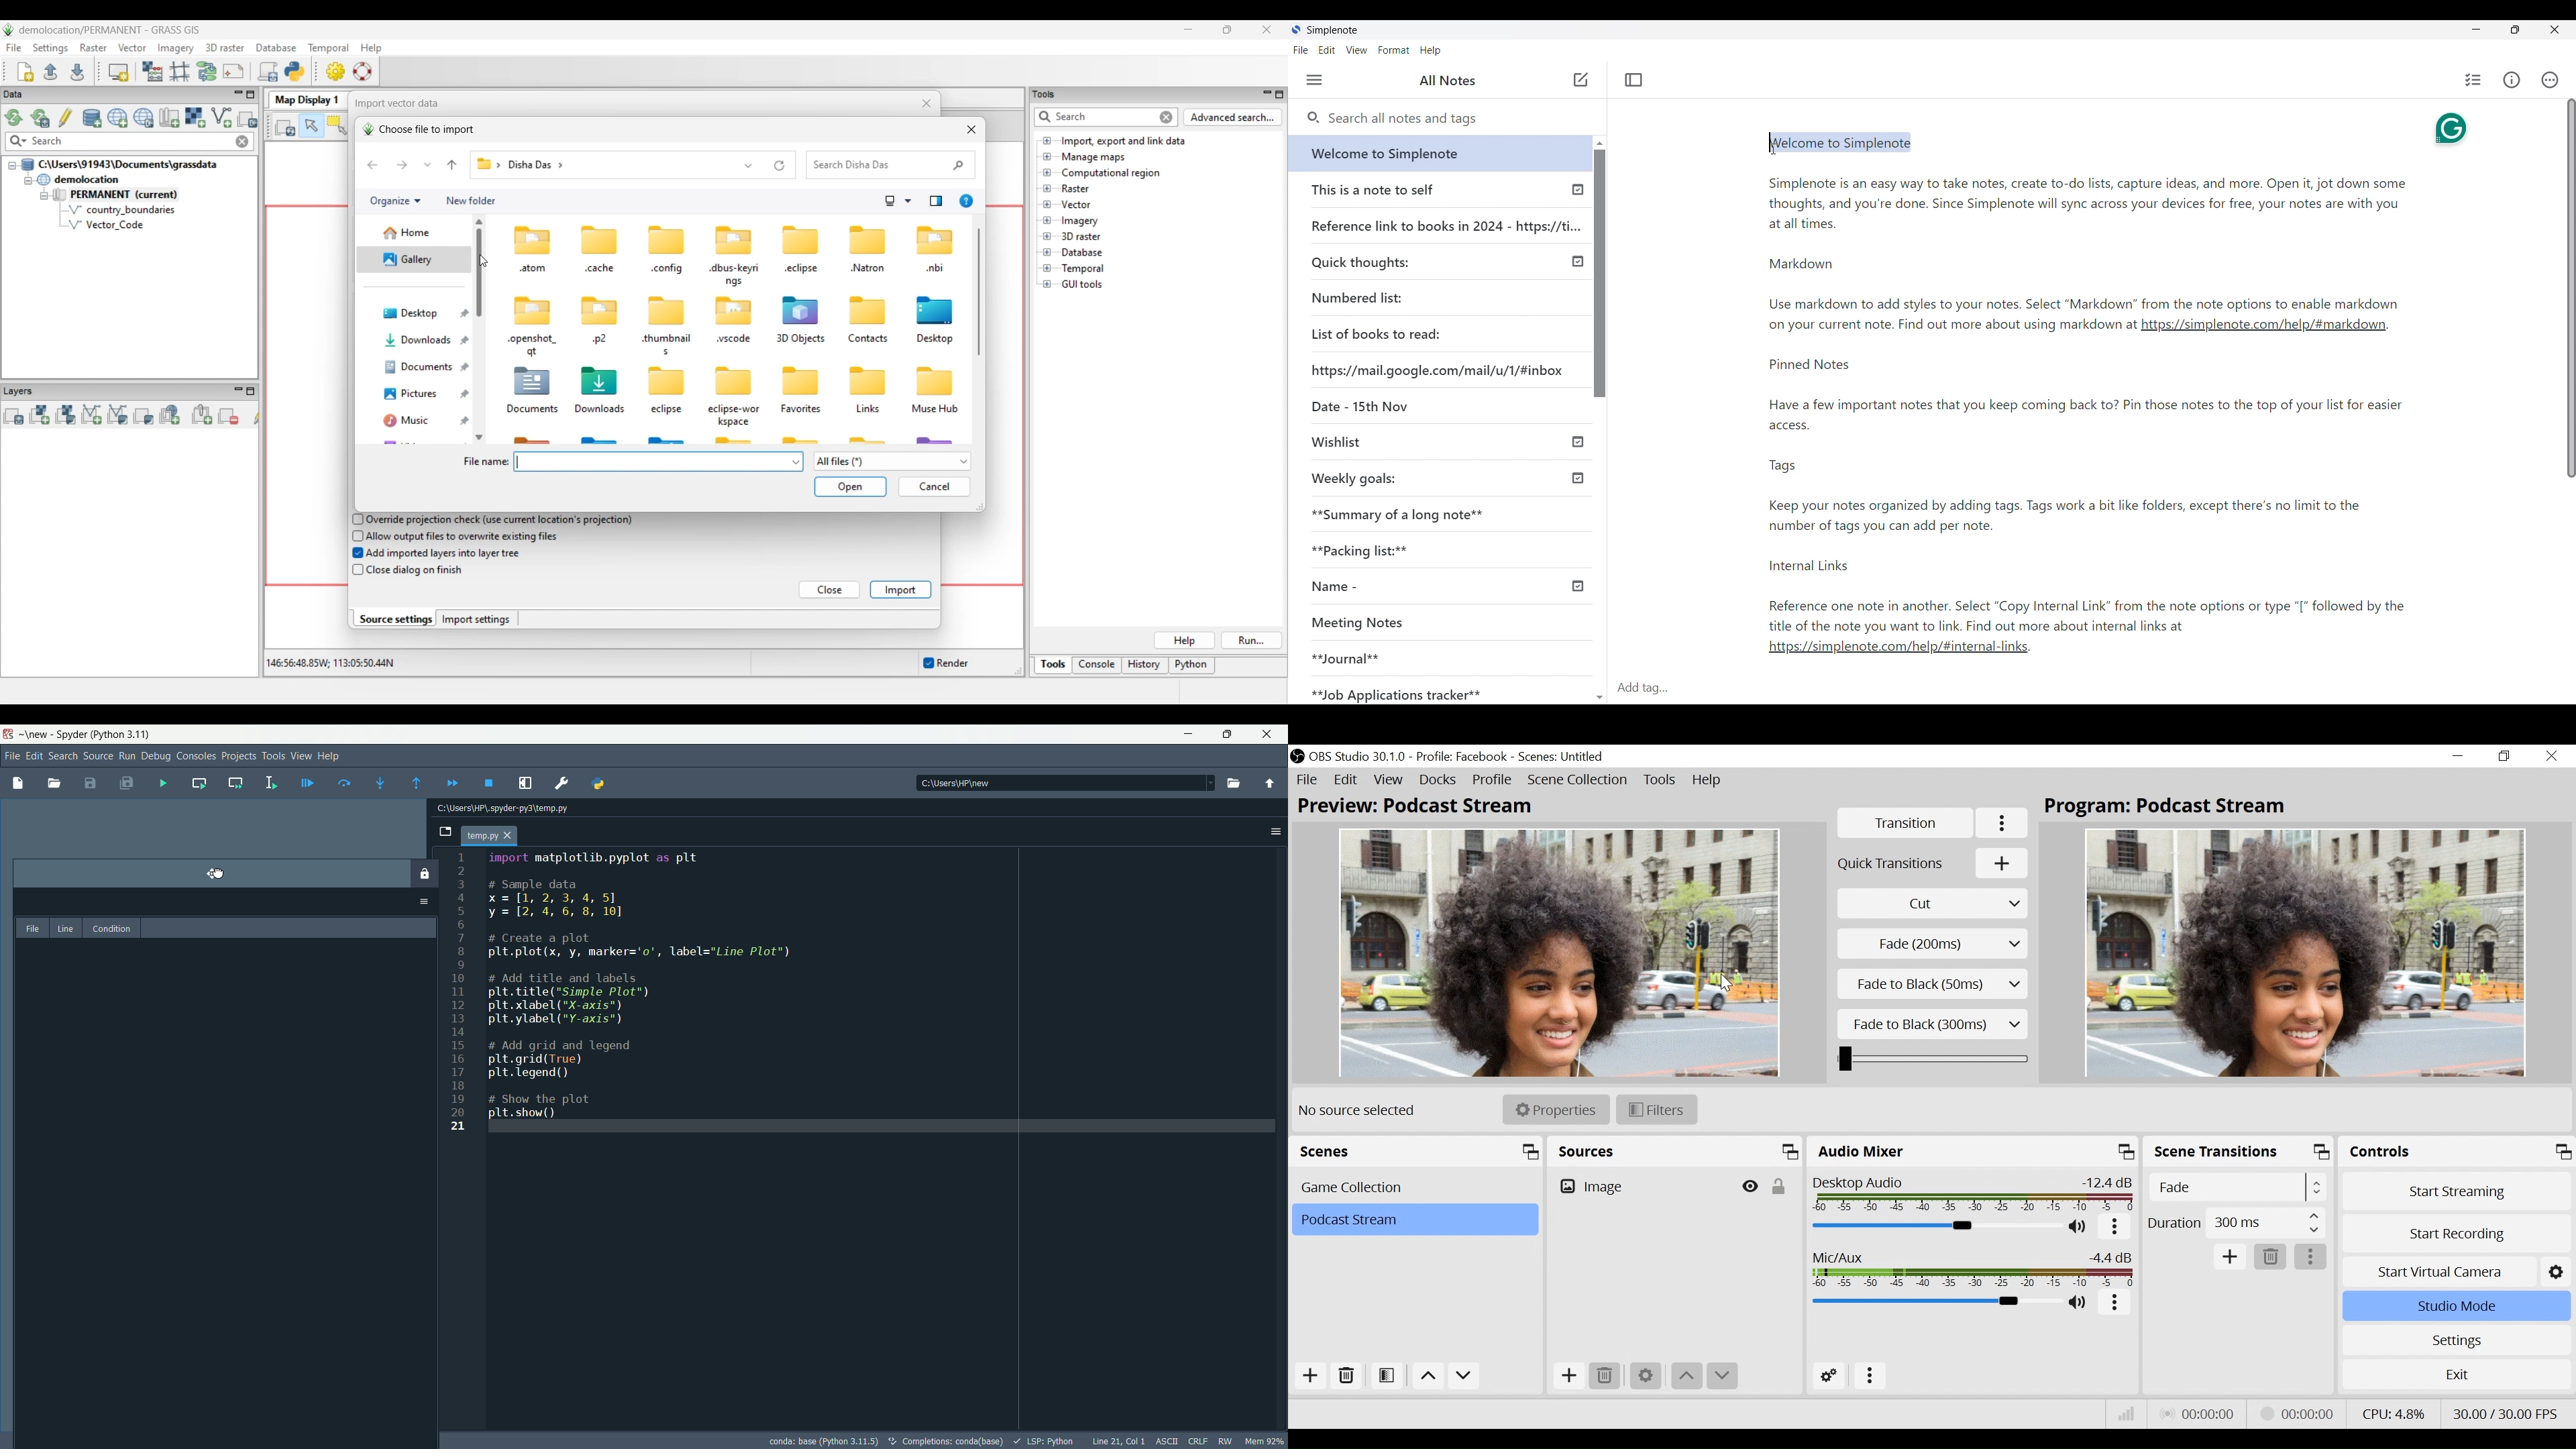 The image size is (2576, 1456). Describe the element at coordinates (73, 735) in the screenshot. I see `app name` at that location.